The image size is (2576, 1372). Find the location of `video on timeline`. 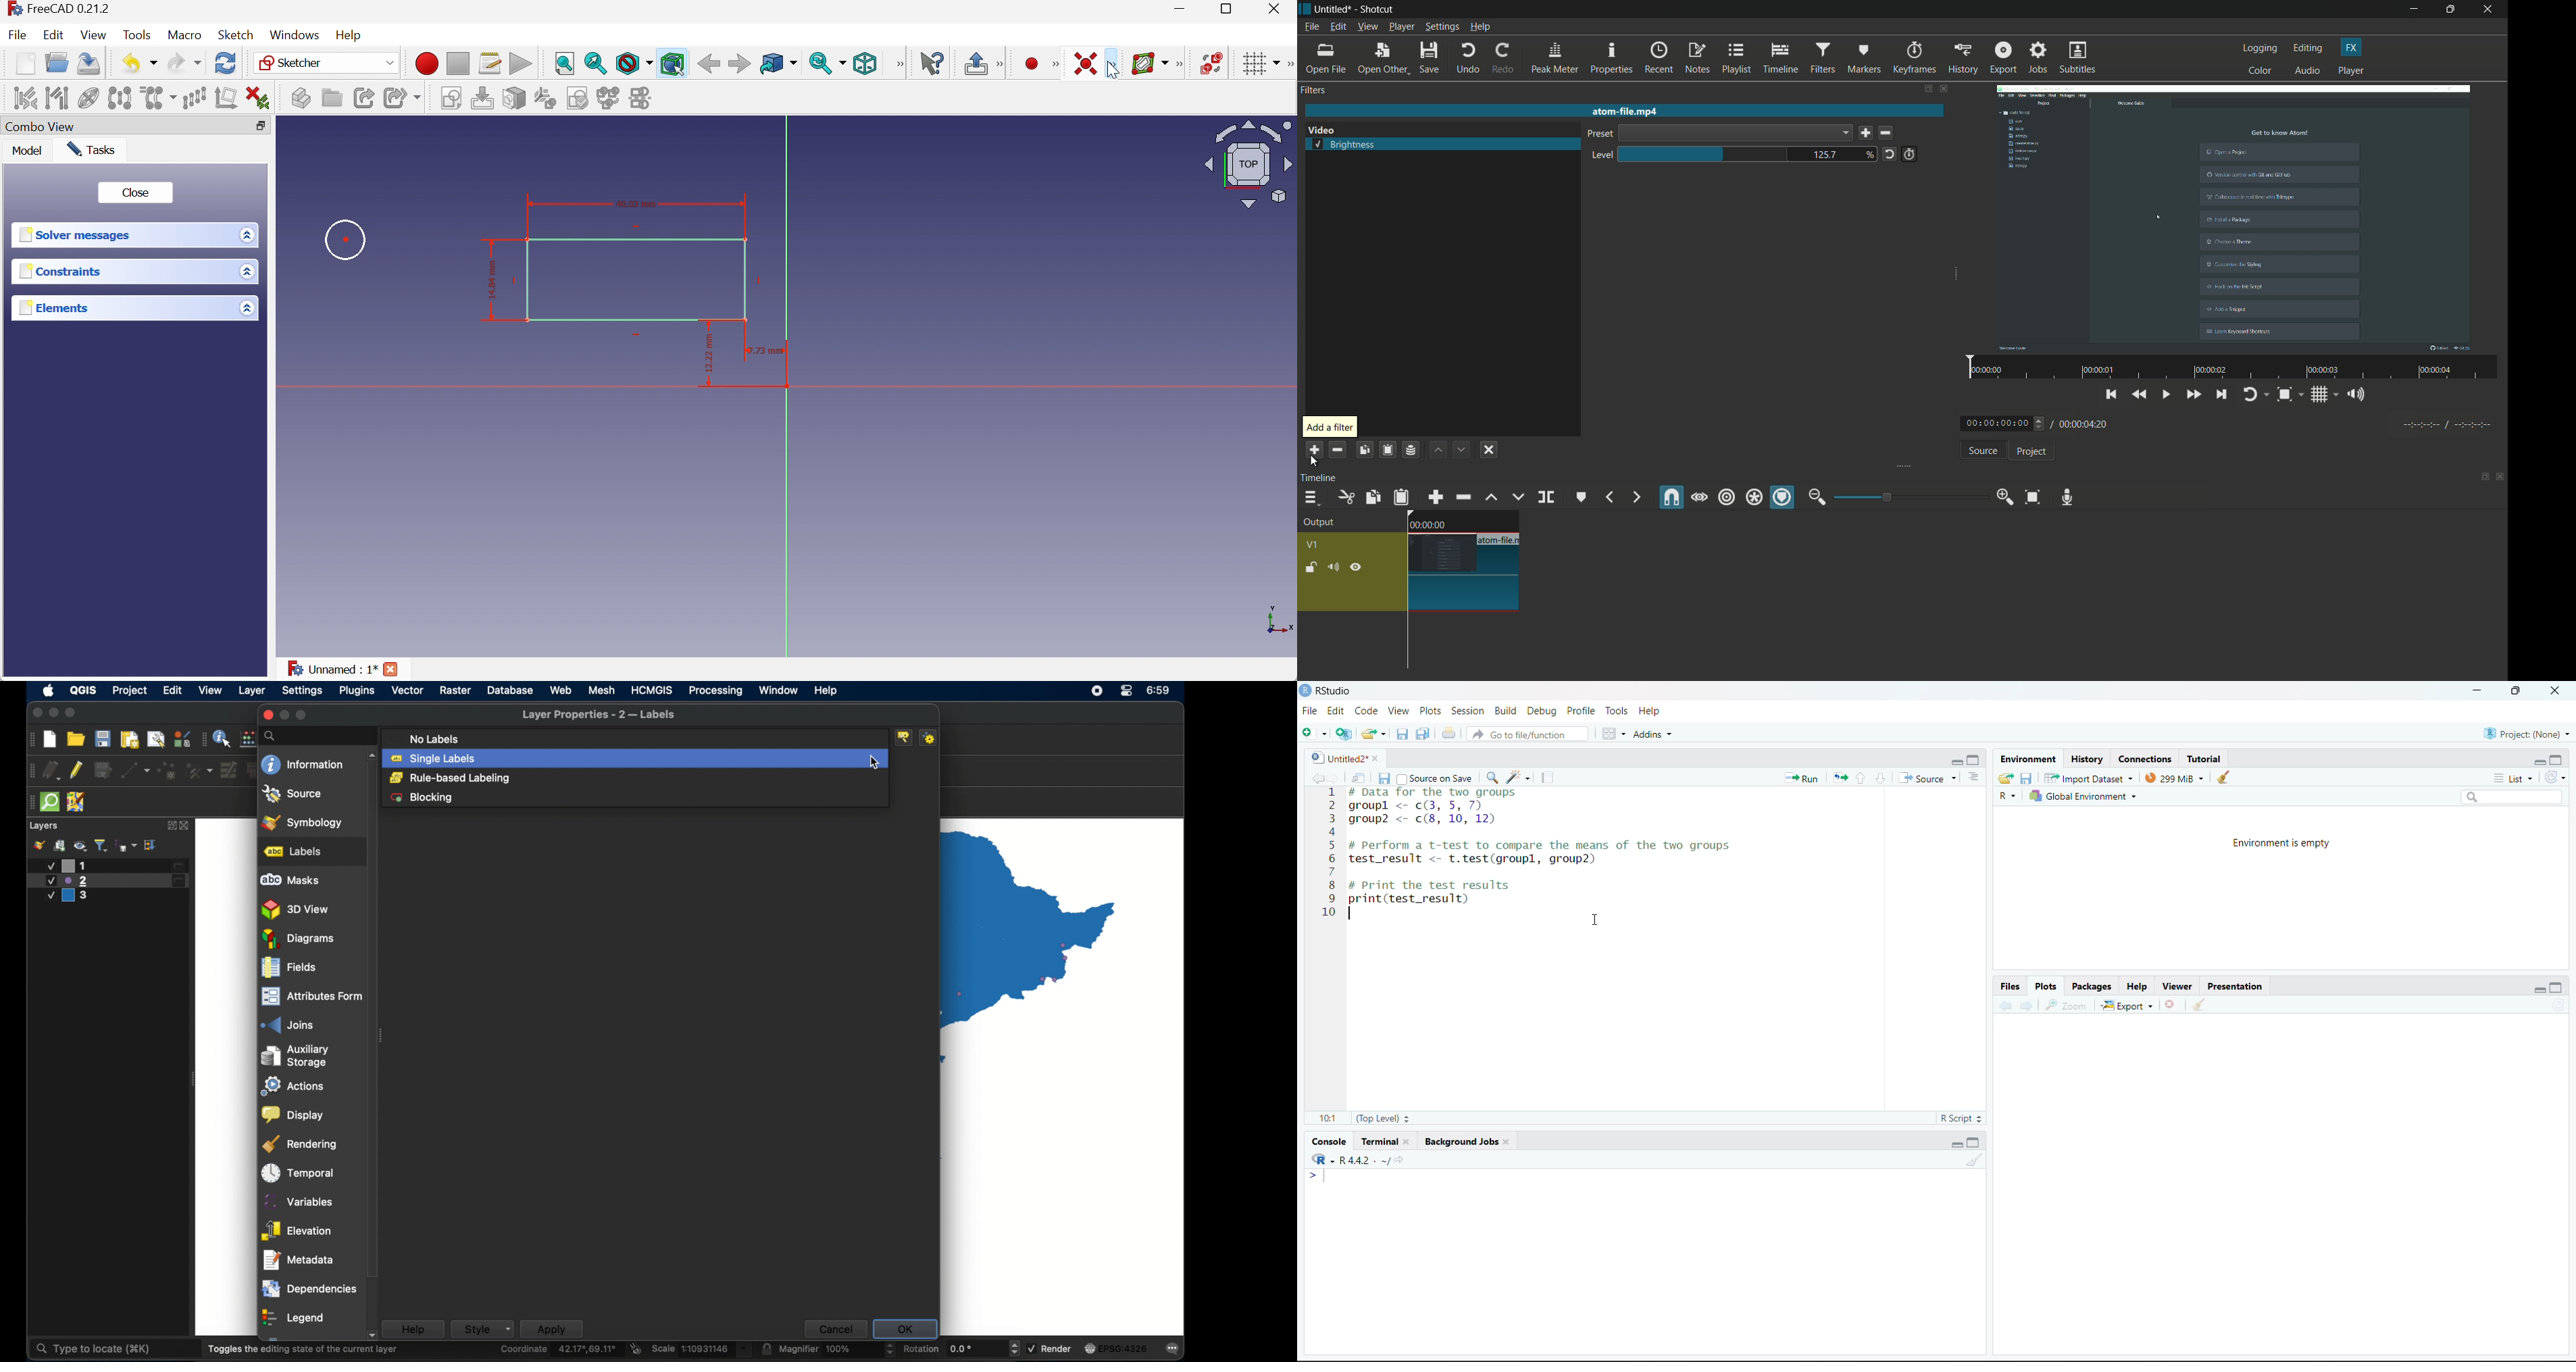

video on timeline is located at coordinates (1462, 561).